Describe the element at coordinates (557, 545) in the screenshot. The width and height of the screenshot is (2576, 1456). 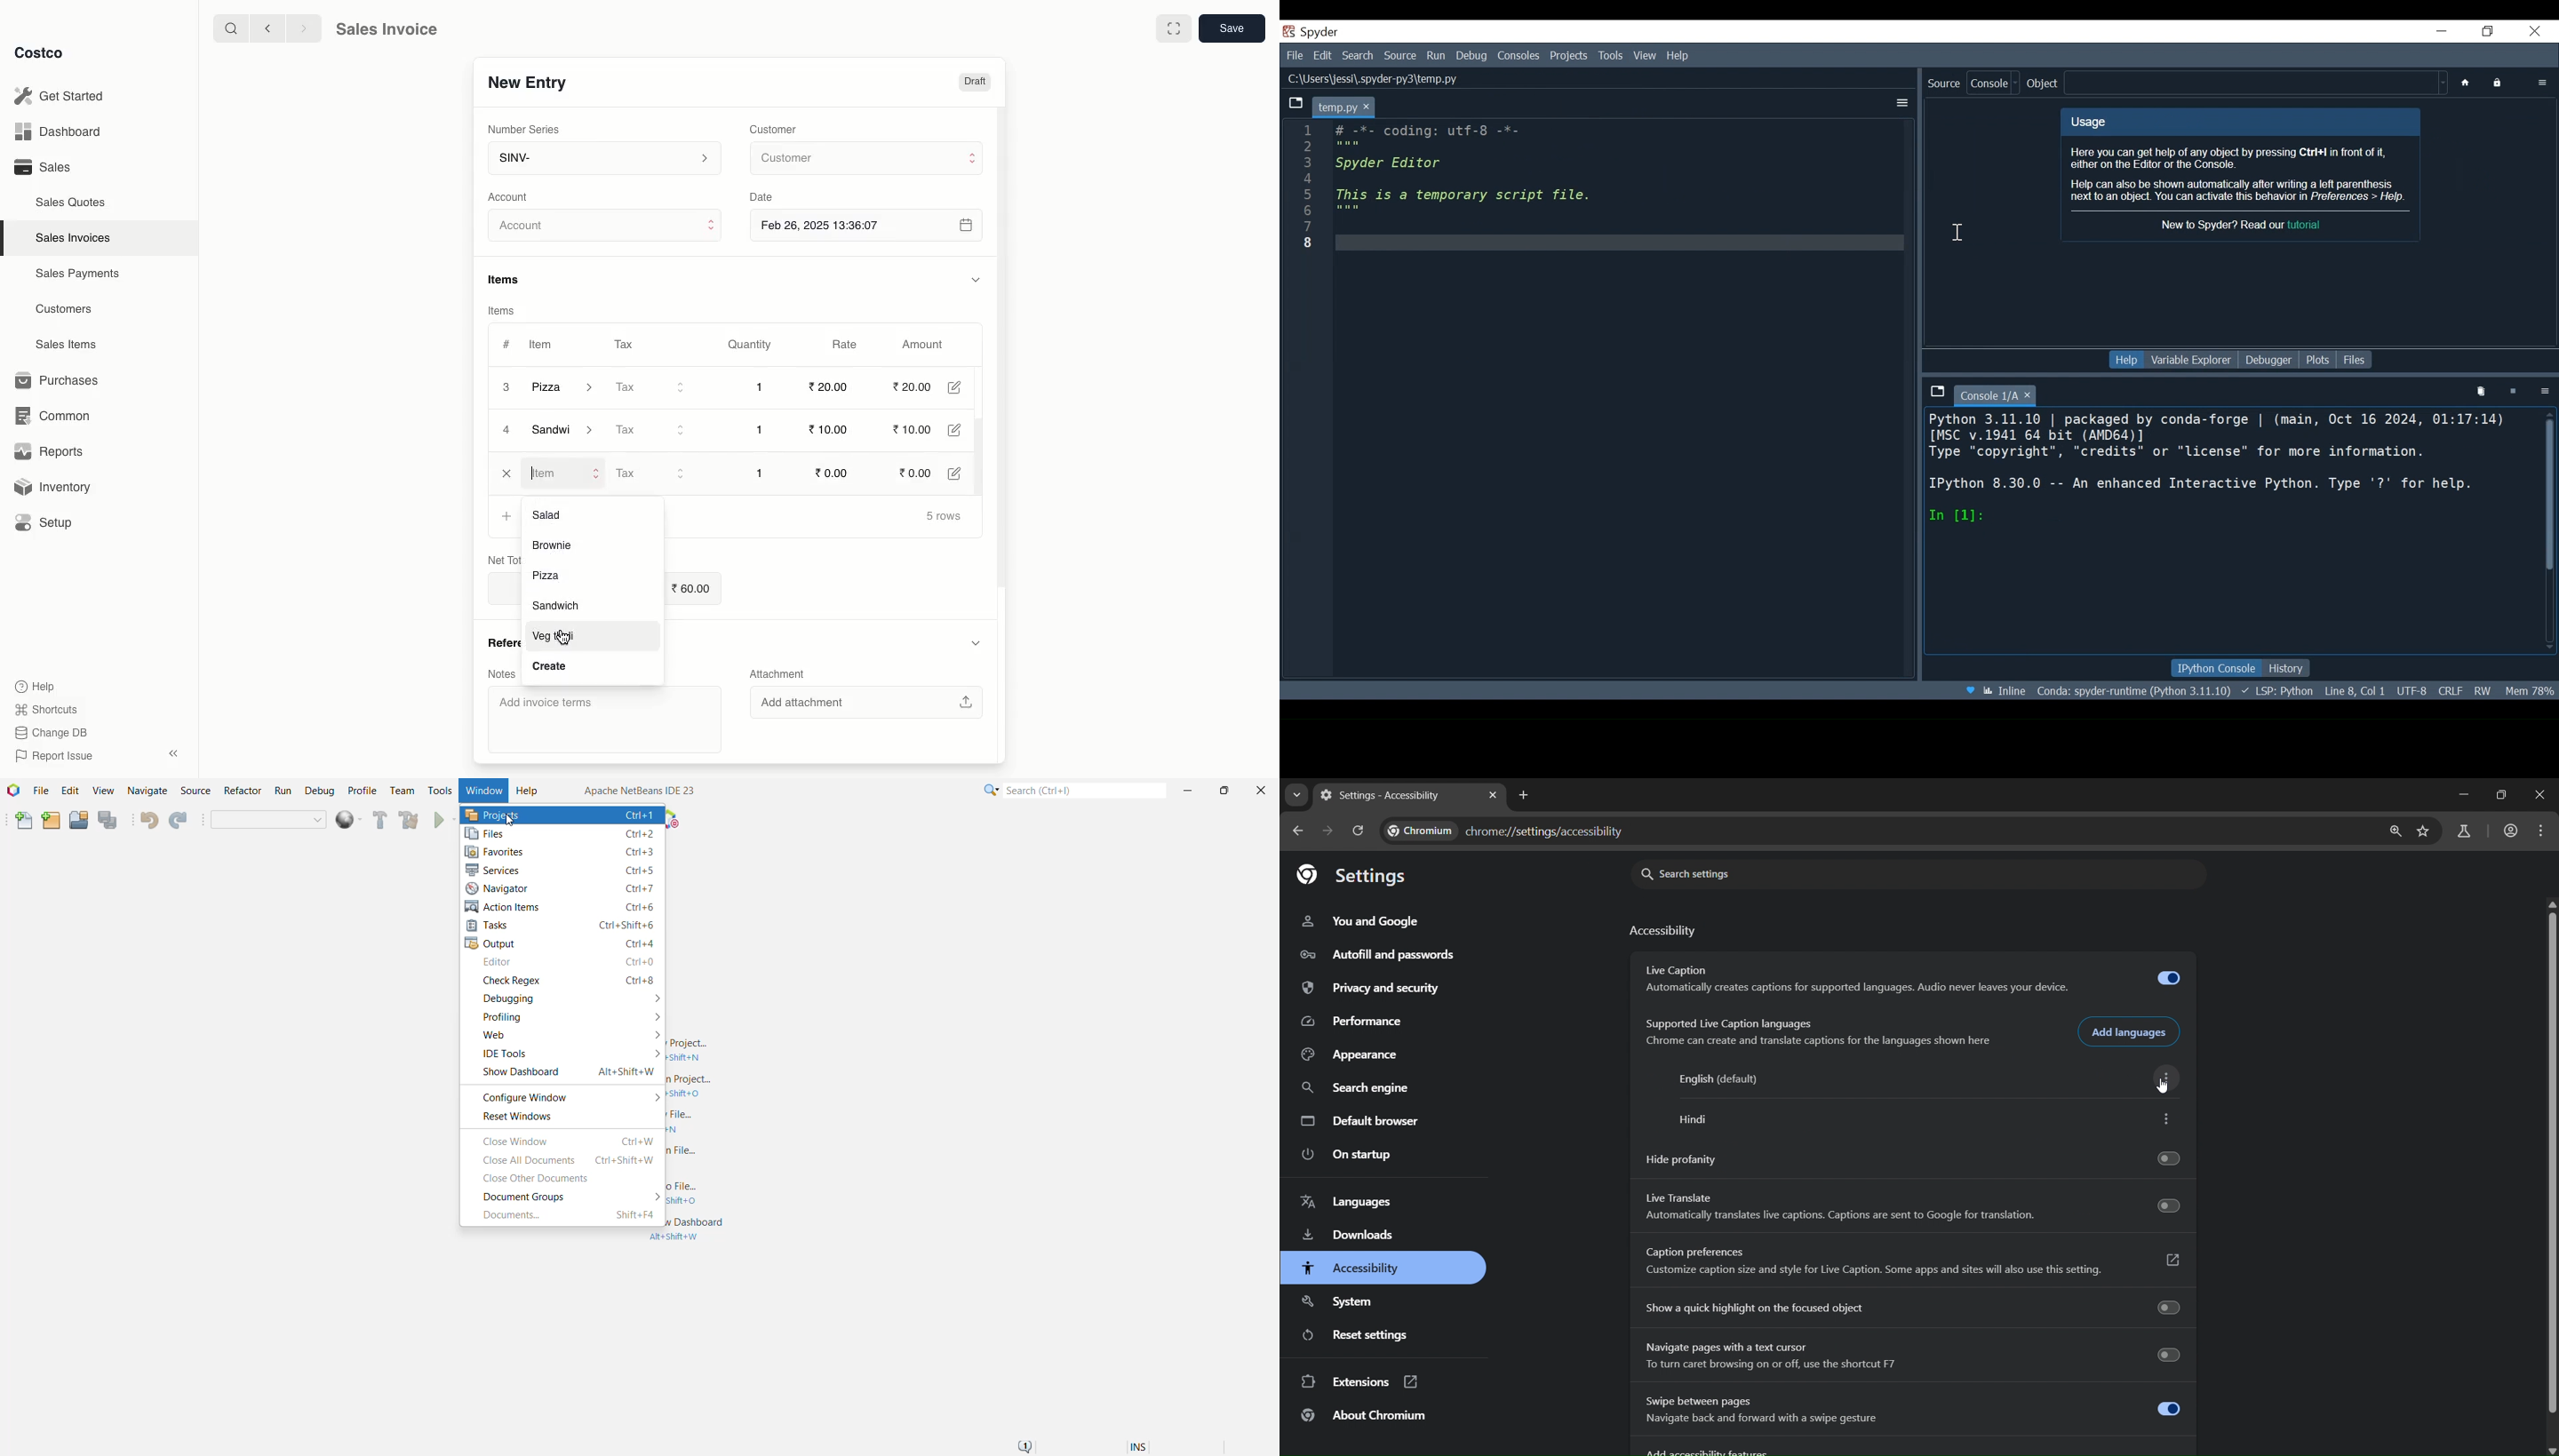
I see `Brownie` at that location.